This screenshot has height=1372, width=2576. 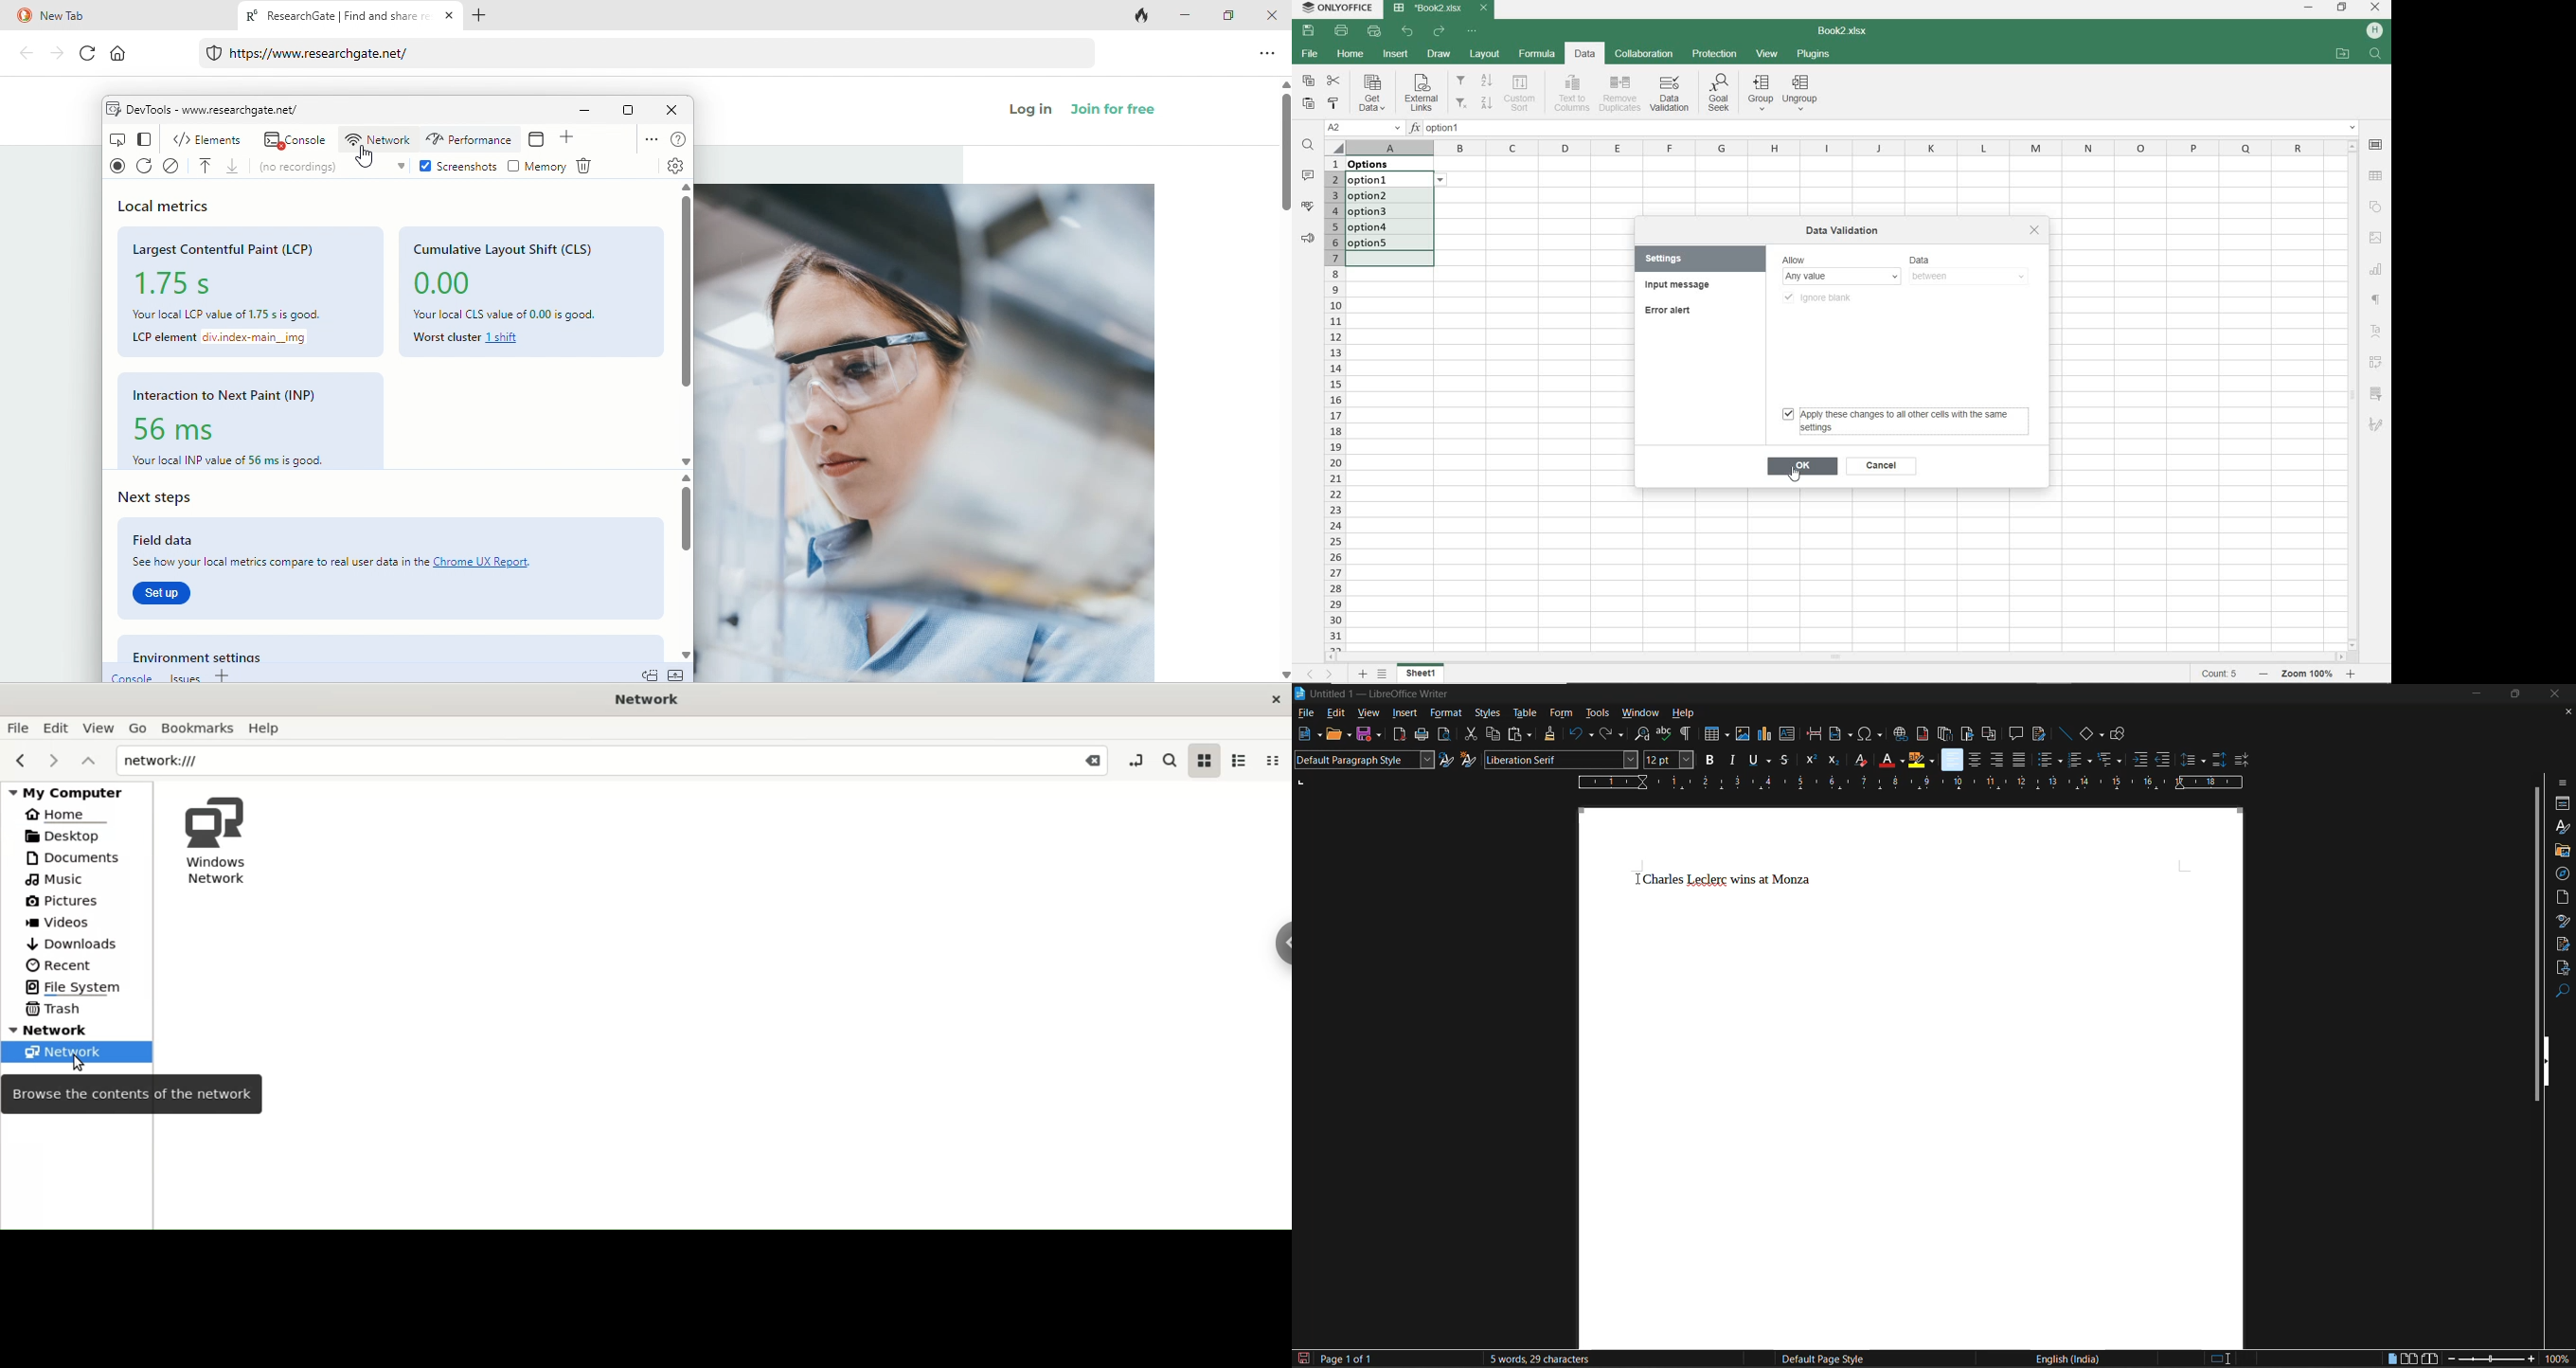 What do you see at coordinates (1378, 164) in the screenshot?
I see `data` at bounding box center [1378, 164].